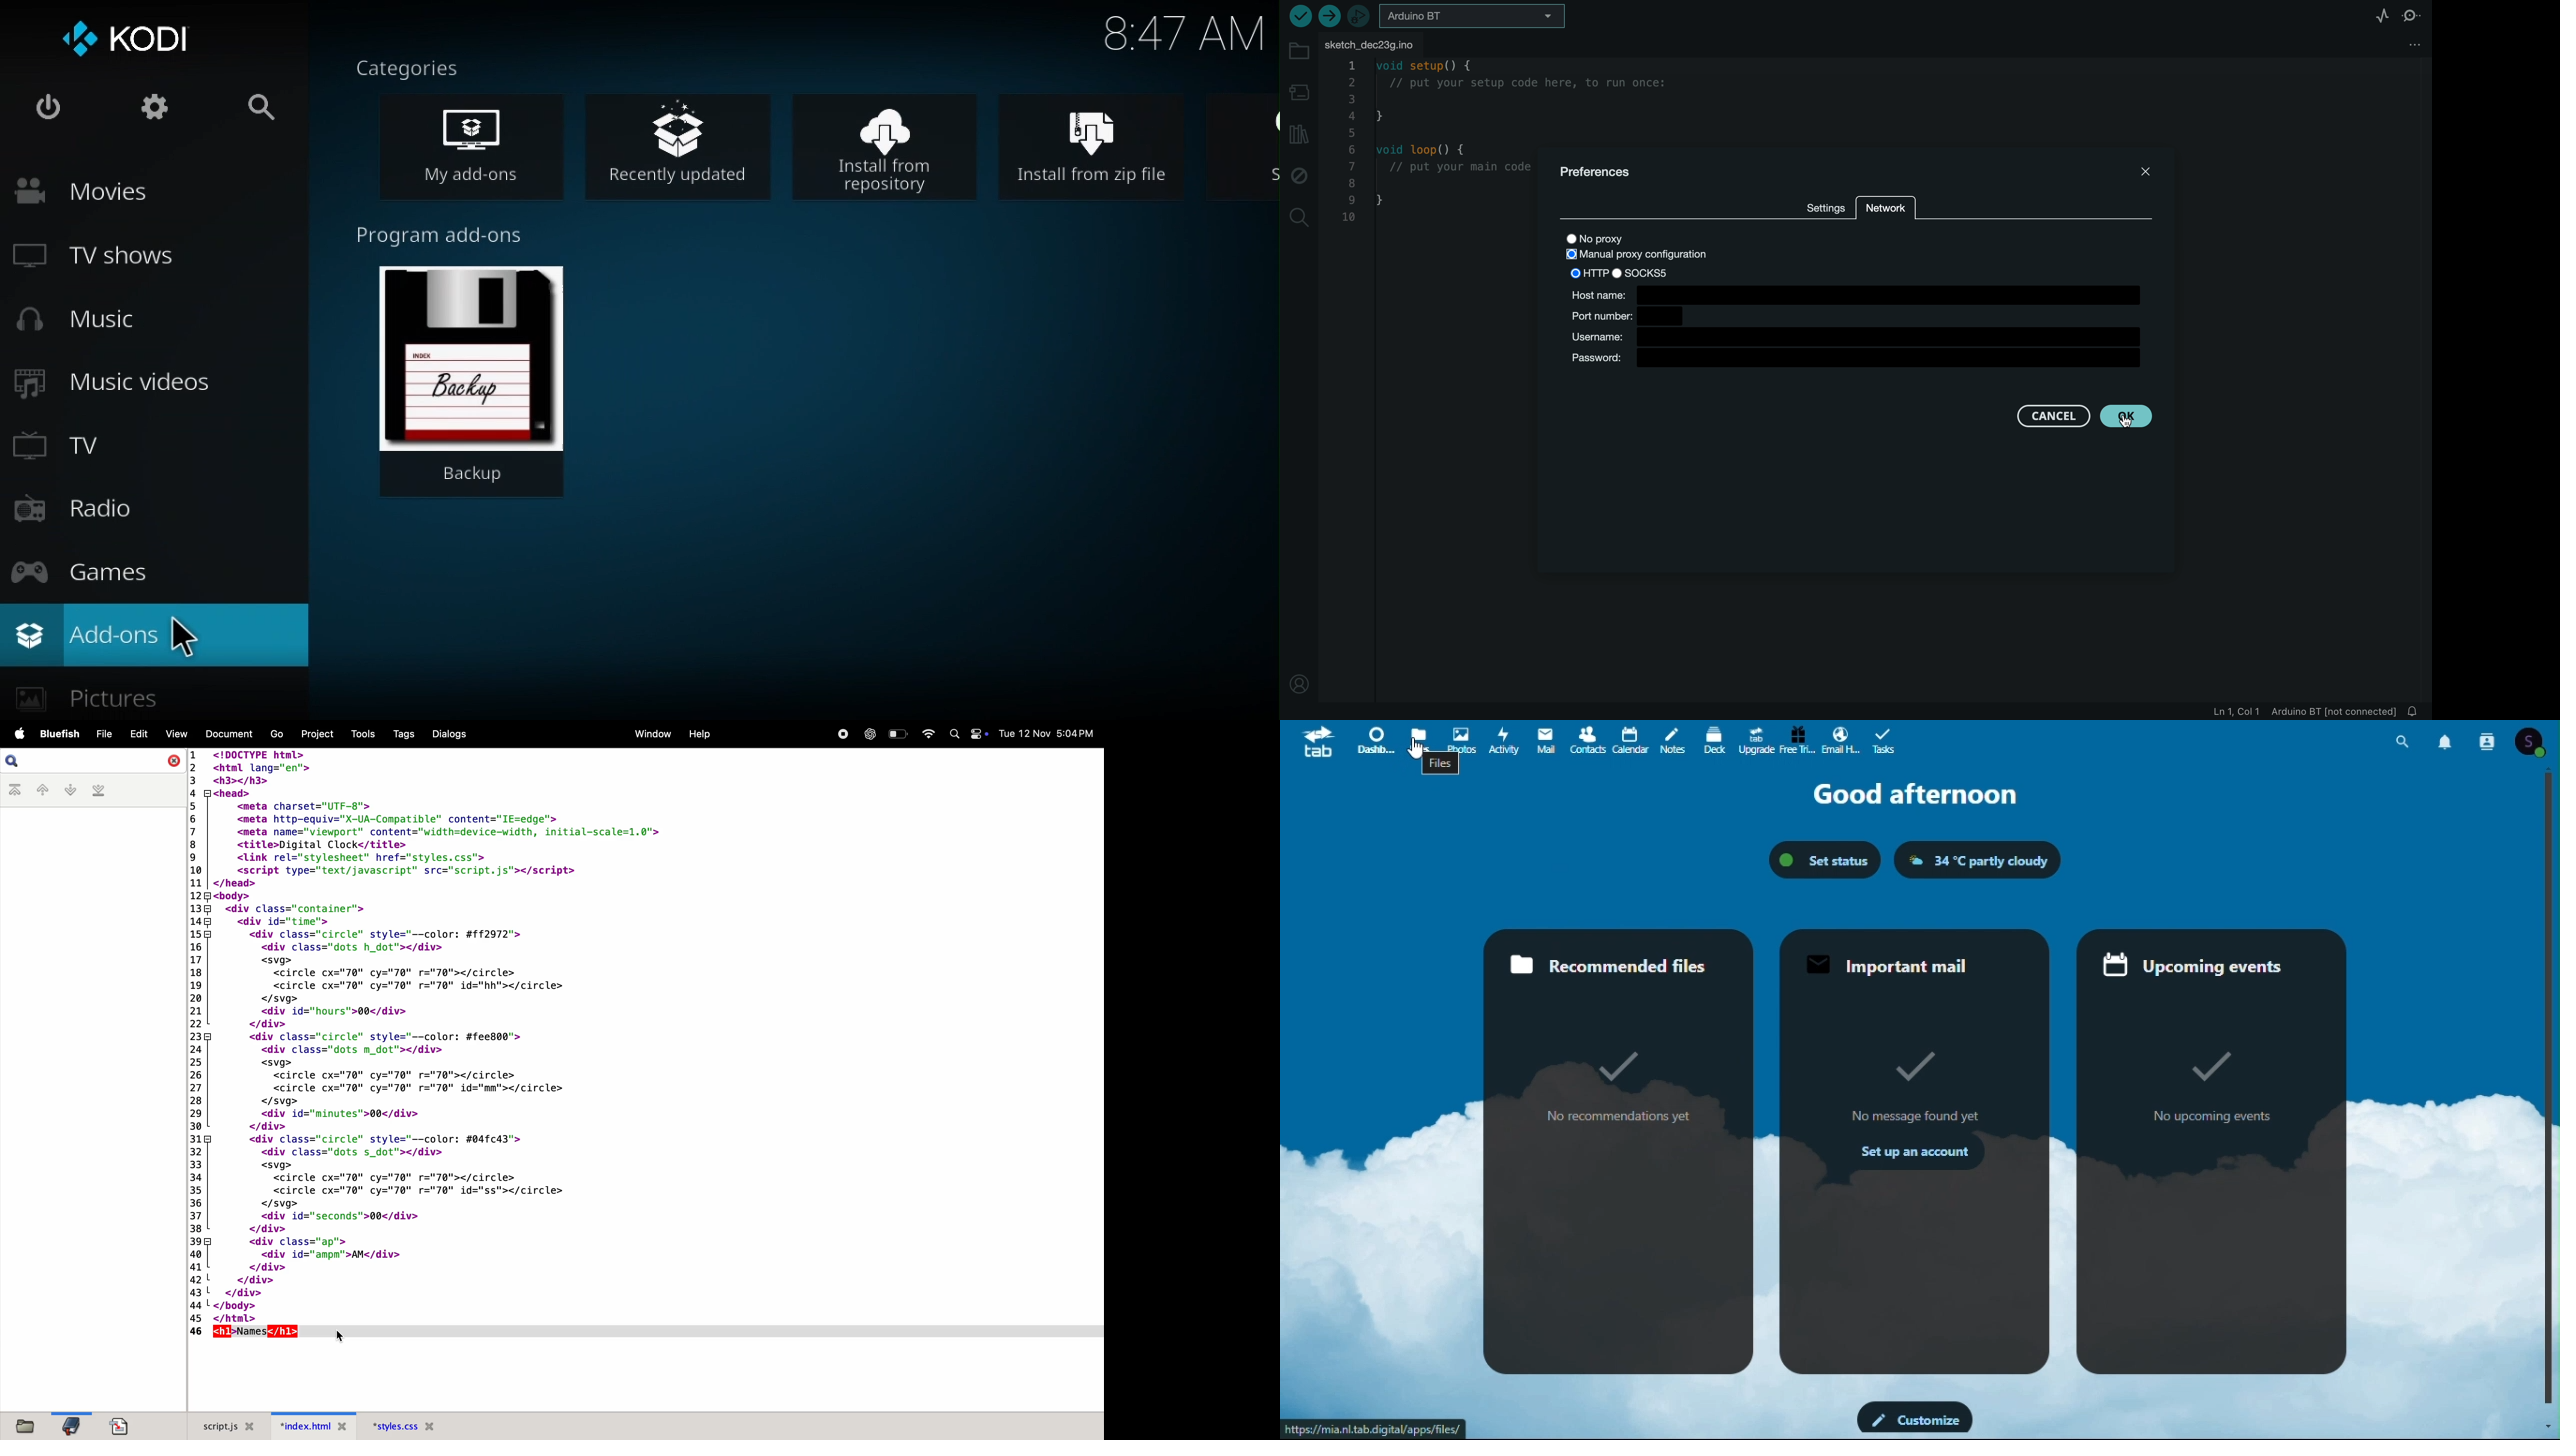 Image resolution: width=2576 pixels, height=1456 pixels. What do you see at coordinates (146, 112) in the screenshot?
I see `Settings` at bounding box center [146, 112].